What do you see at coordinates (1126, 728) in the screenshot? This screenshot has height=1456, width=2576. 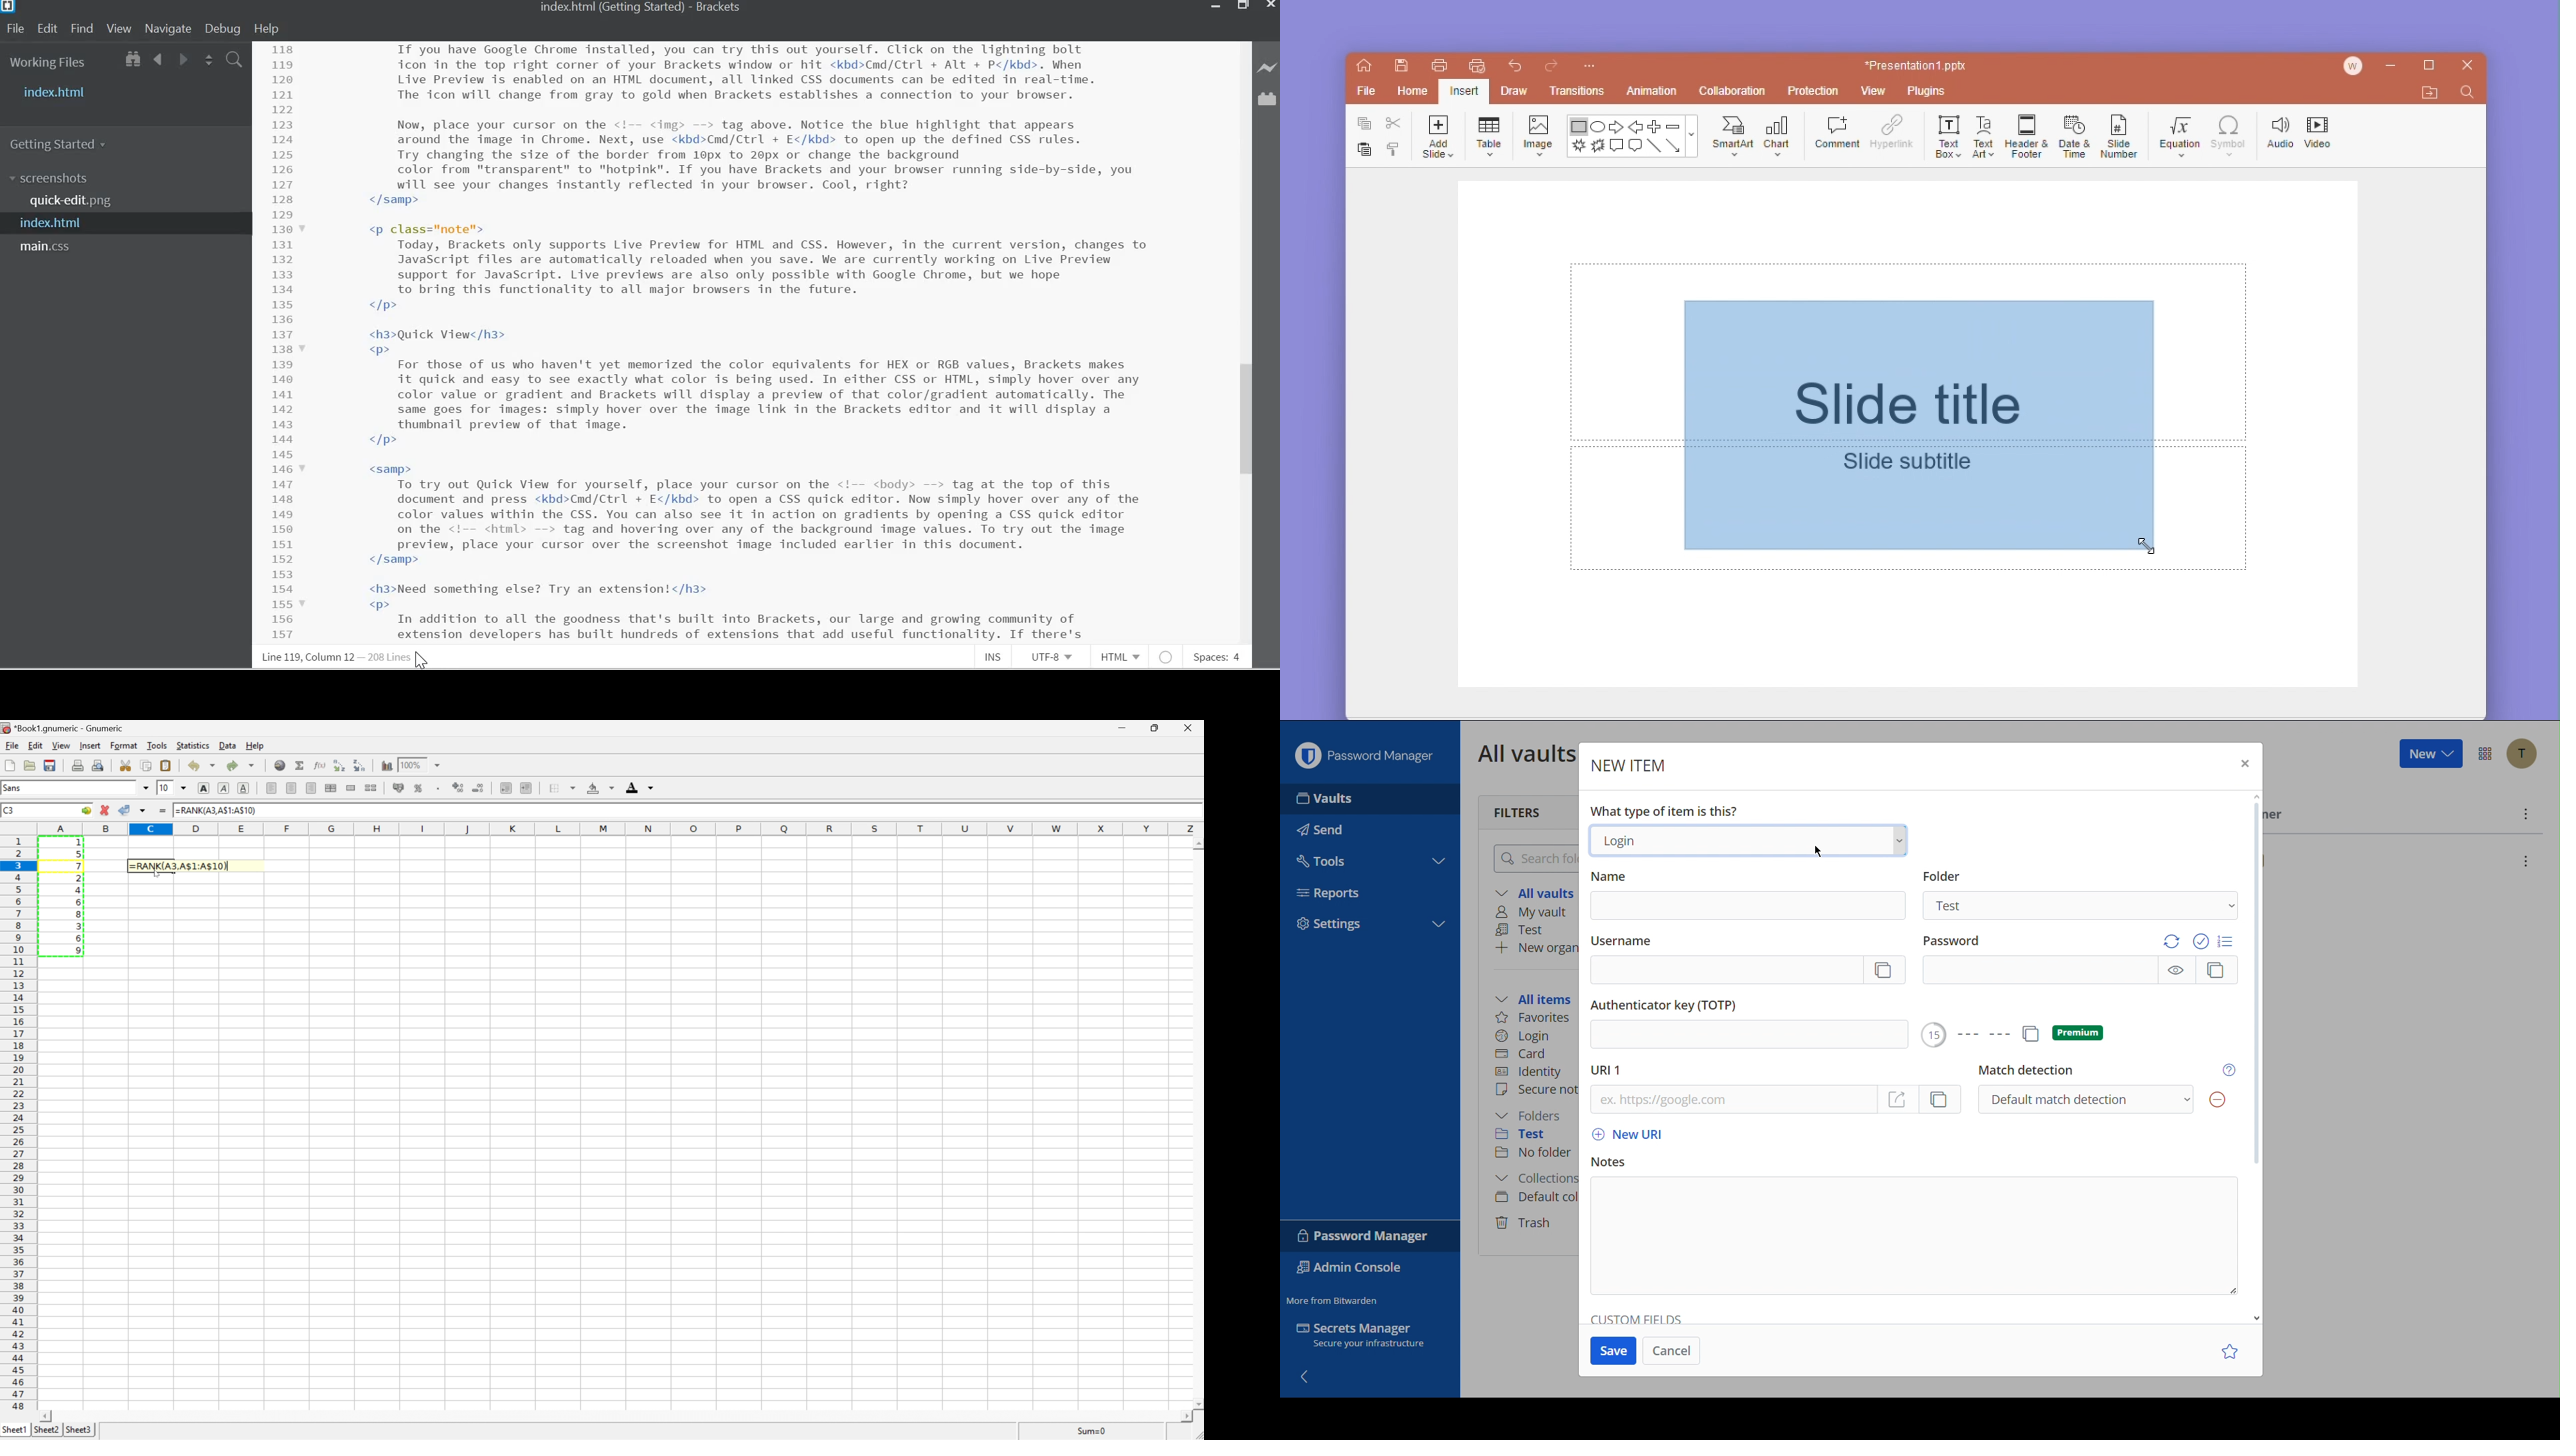 I see `minimize` at bounding box center [1126, 728].